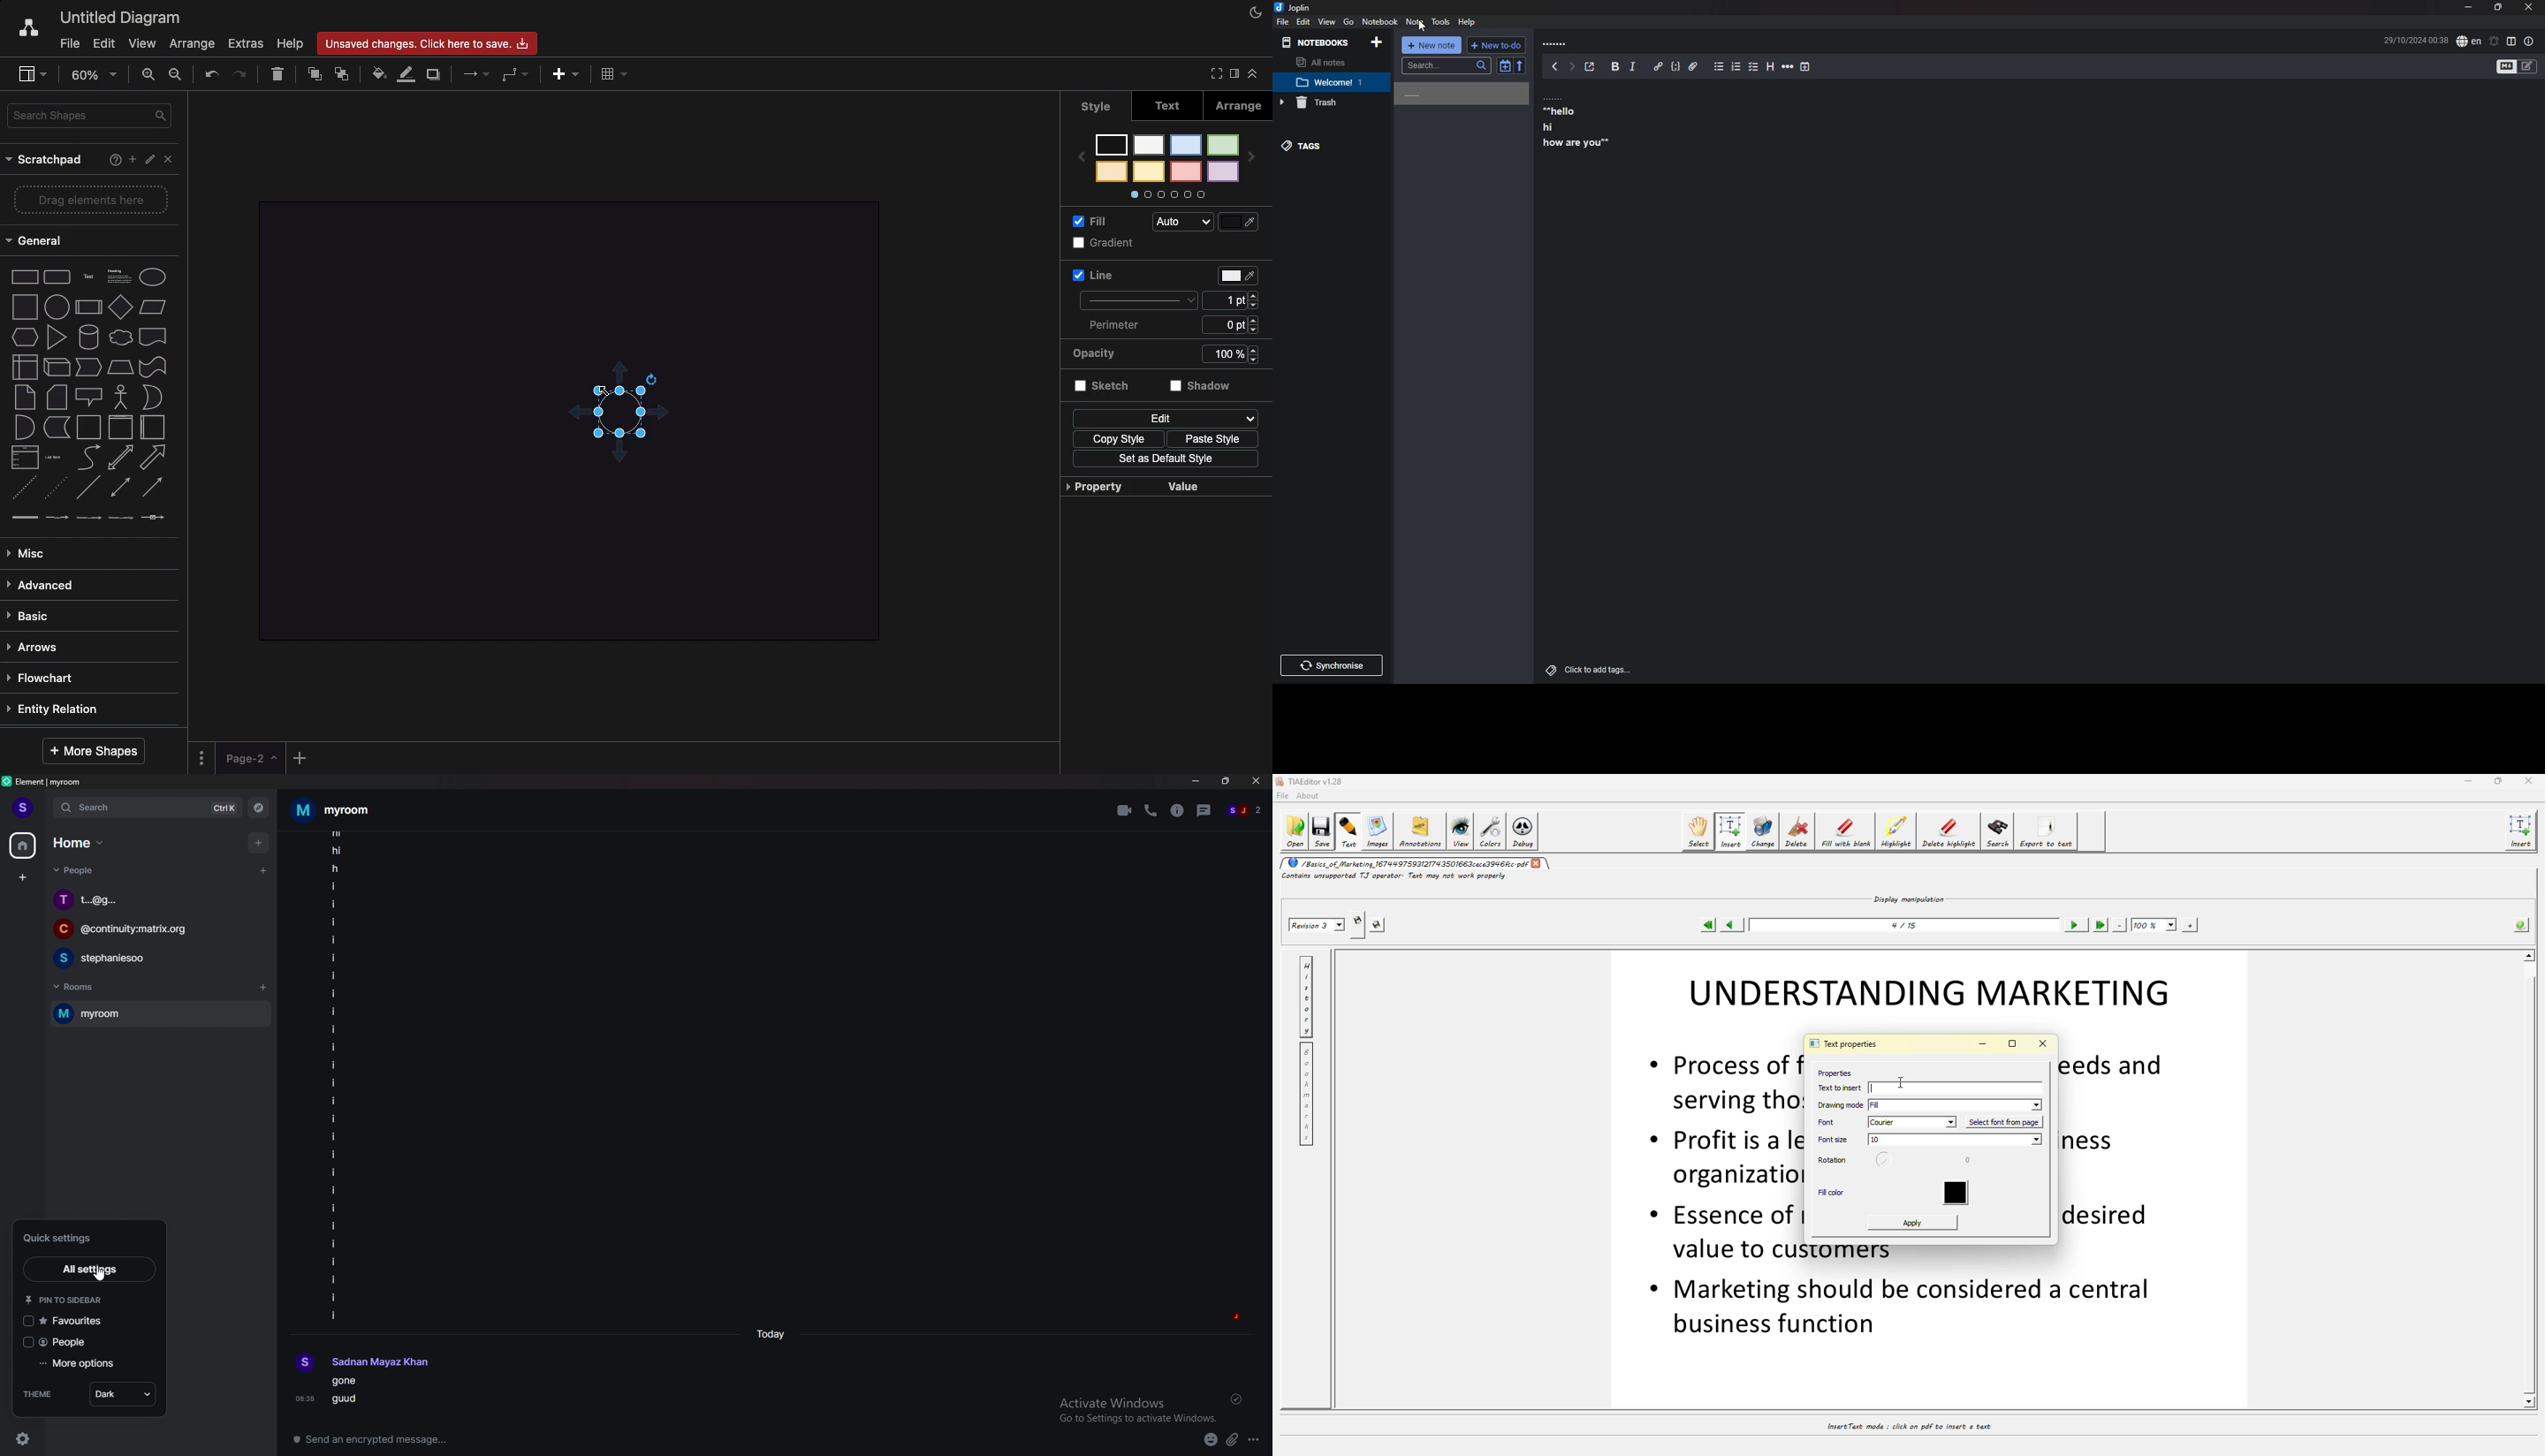  I want to click on Time, so click(2414, 39).